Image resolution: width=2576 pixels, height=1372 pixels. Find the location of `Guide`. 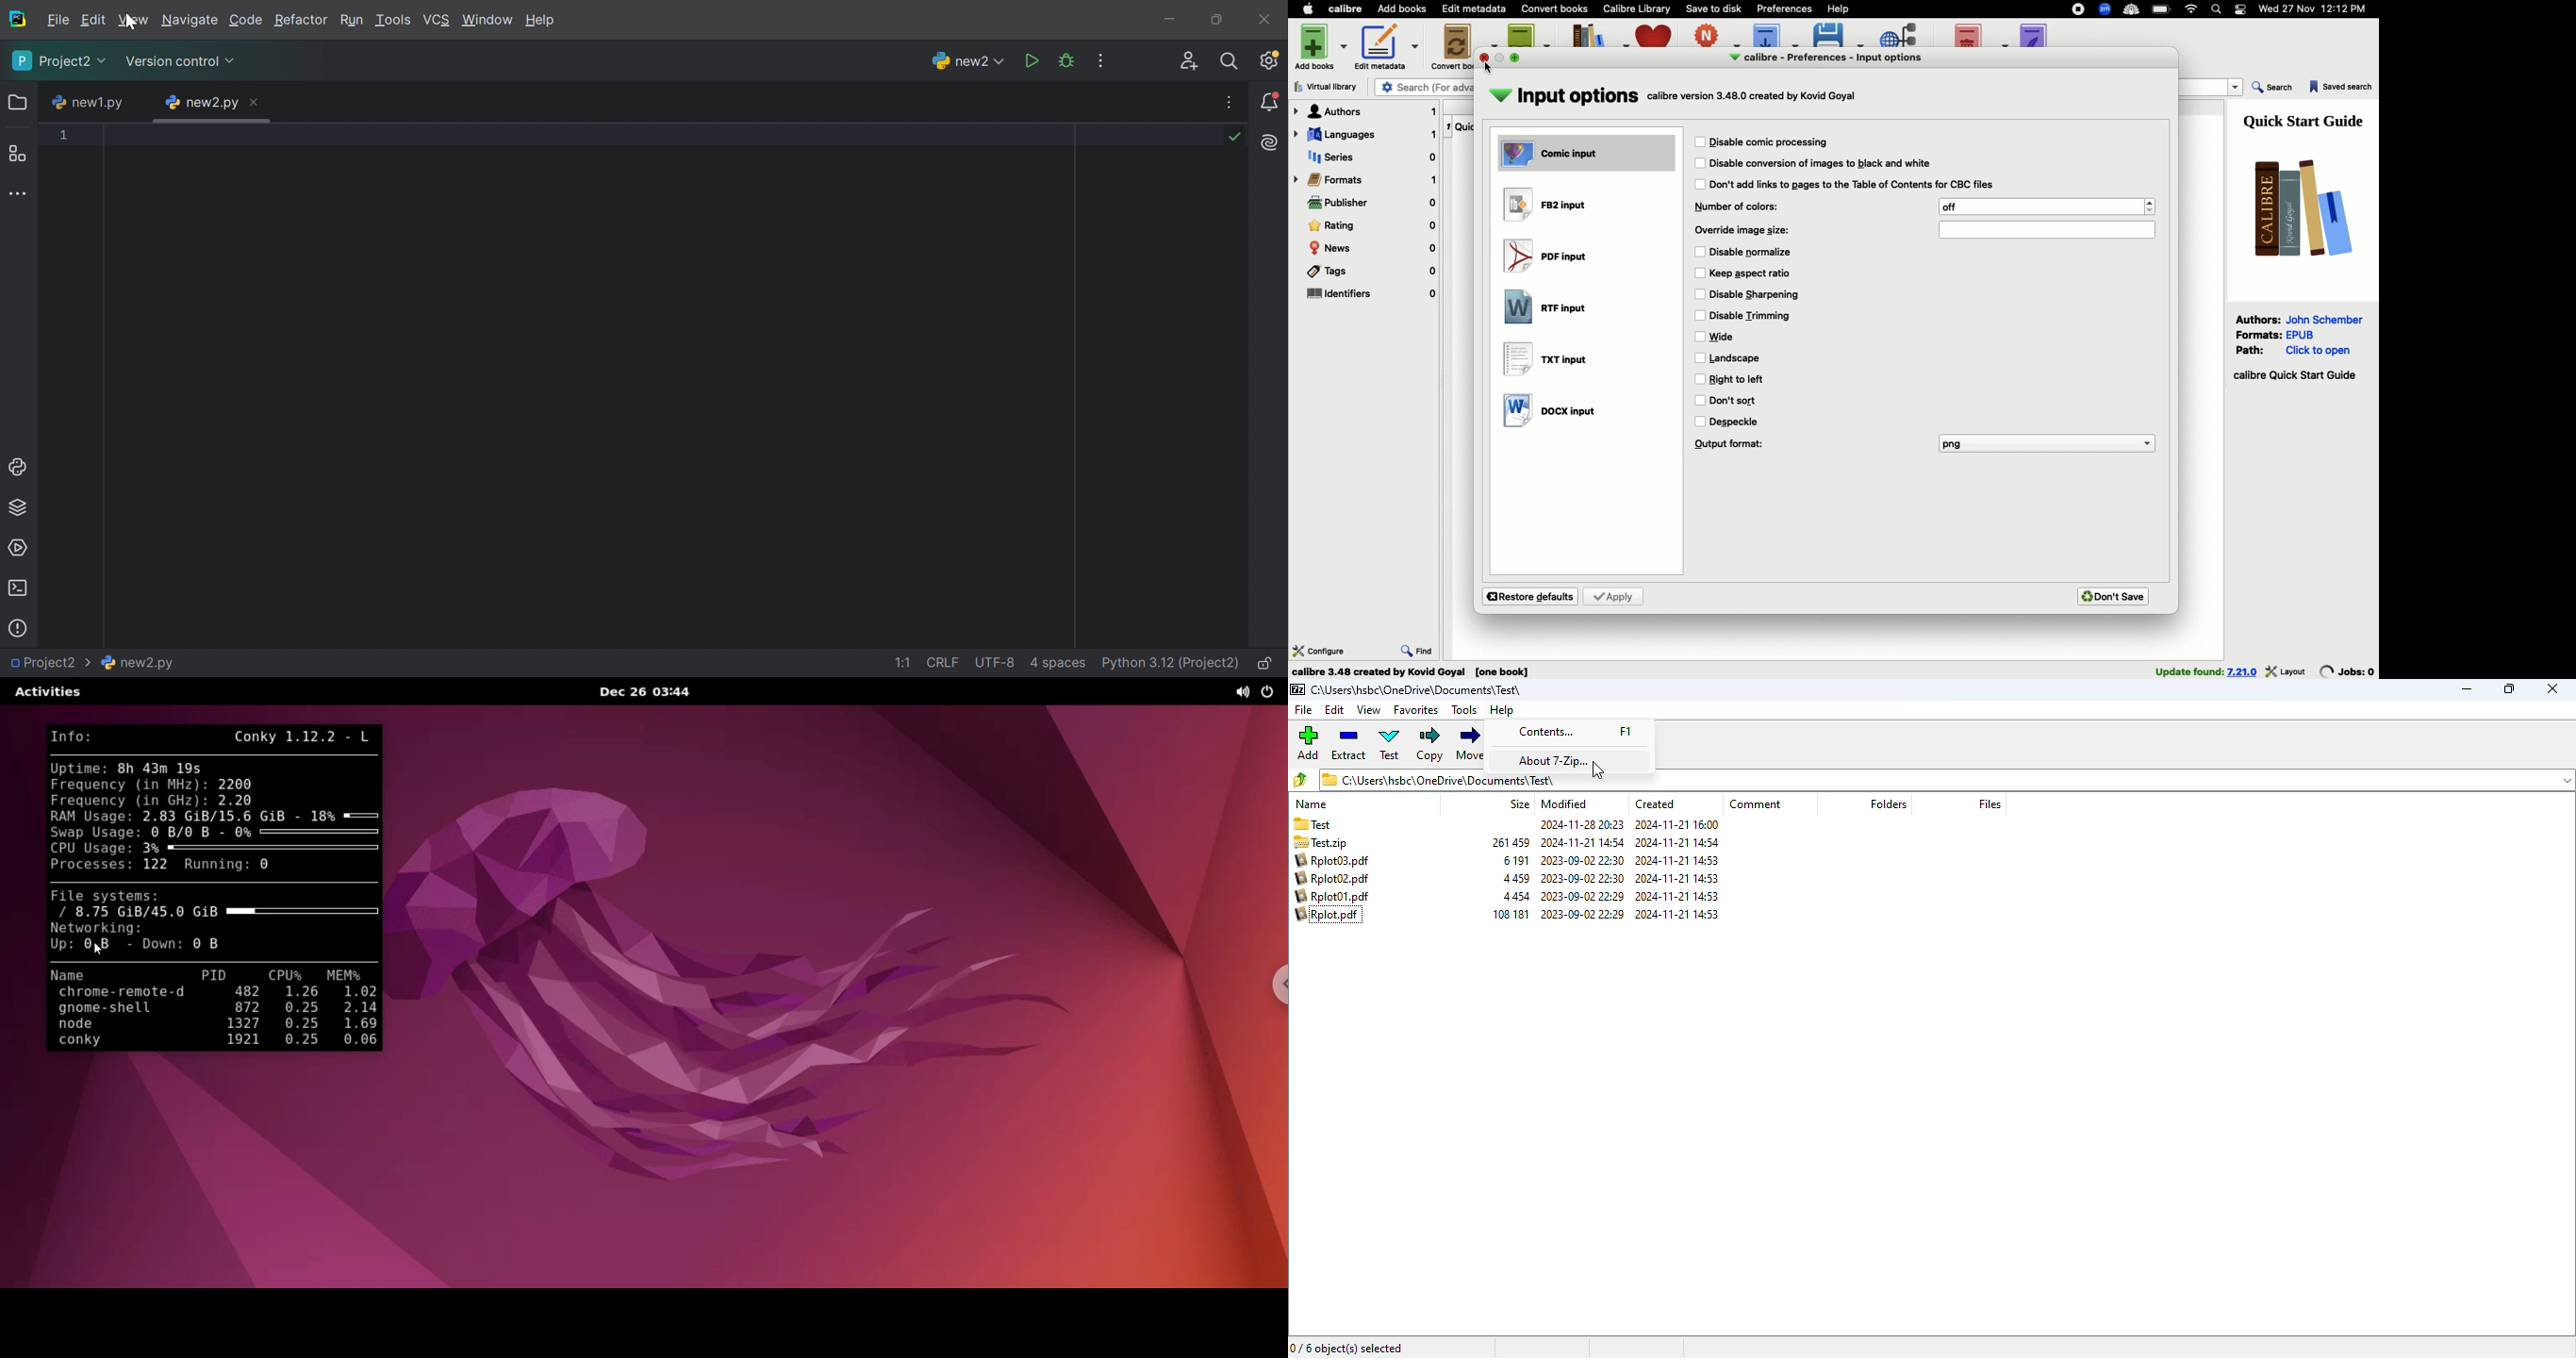

Guide is located at coordinates (2307, 120).